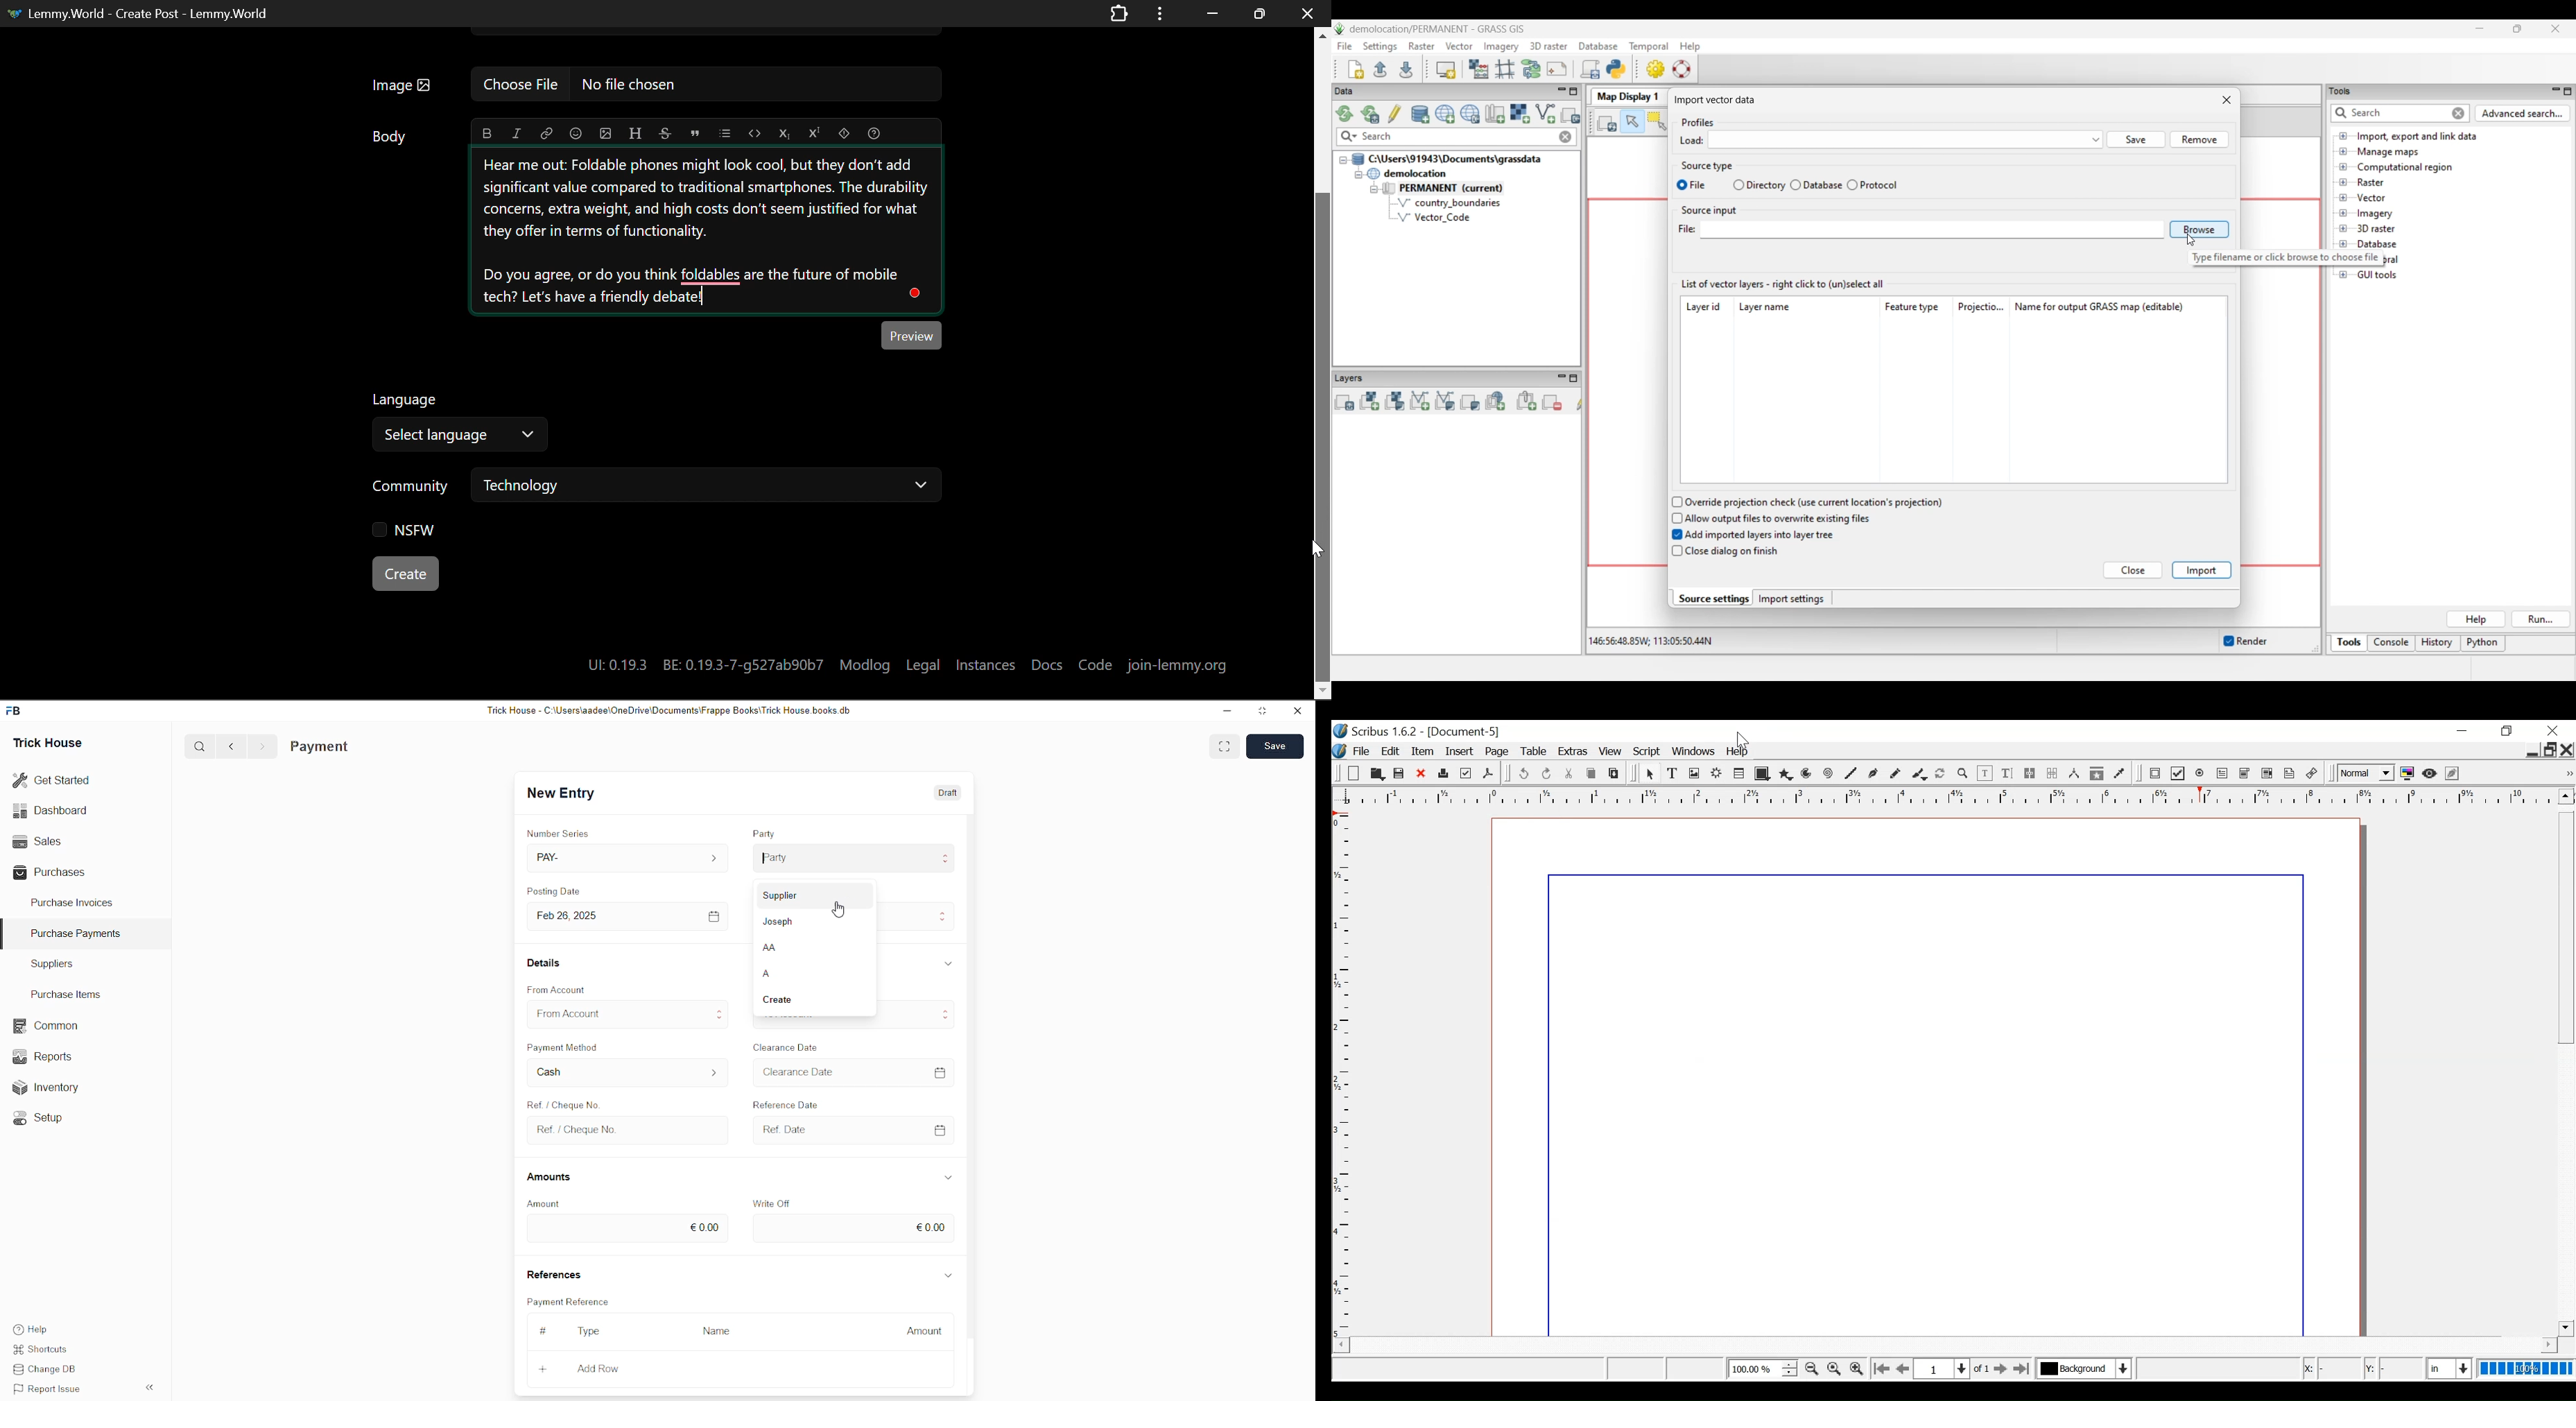 The image size is (2576, 1428). What do you see at coordinates (1673, 774) in the screenshot?
I see `Text Frame` at bounding box center [1673, 774].